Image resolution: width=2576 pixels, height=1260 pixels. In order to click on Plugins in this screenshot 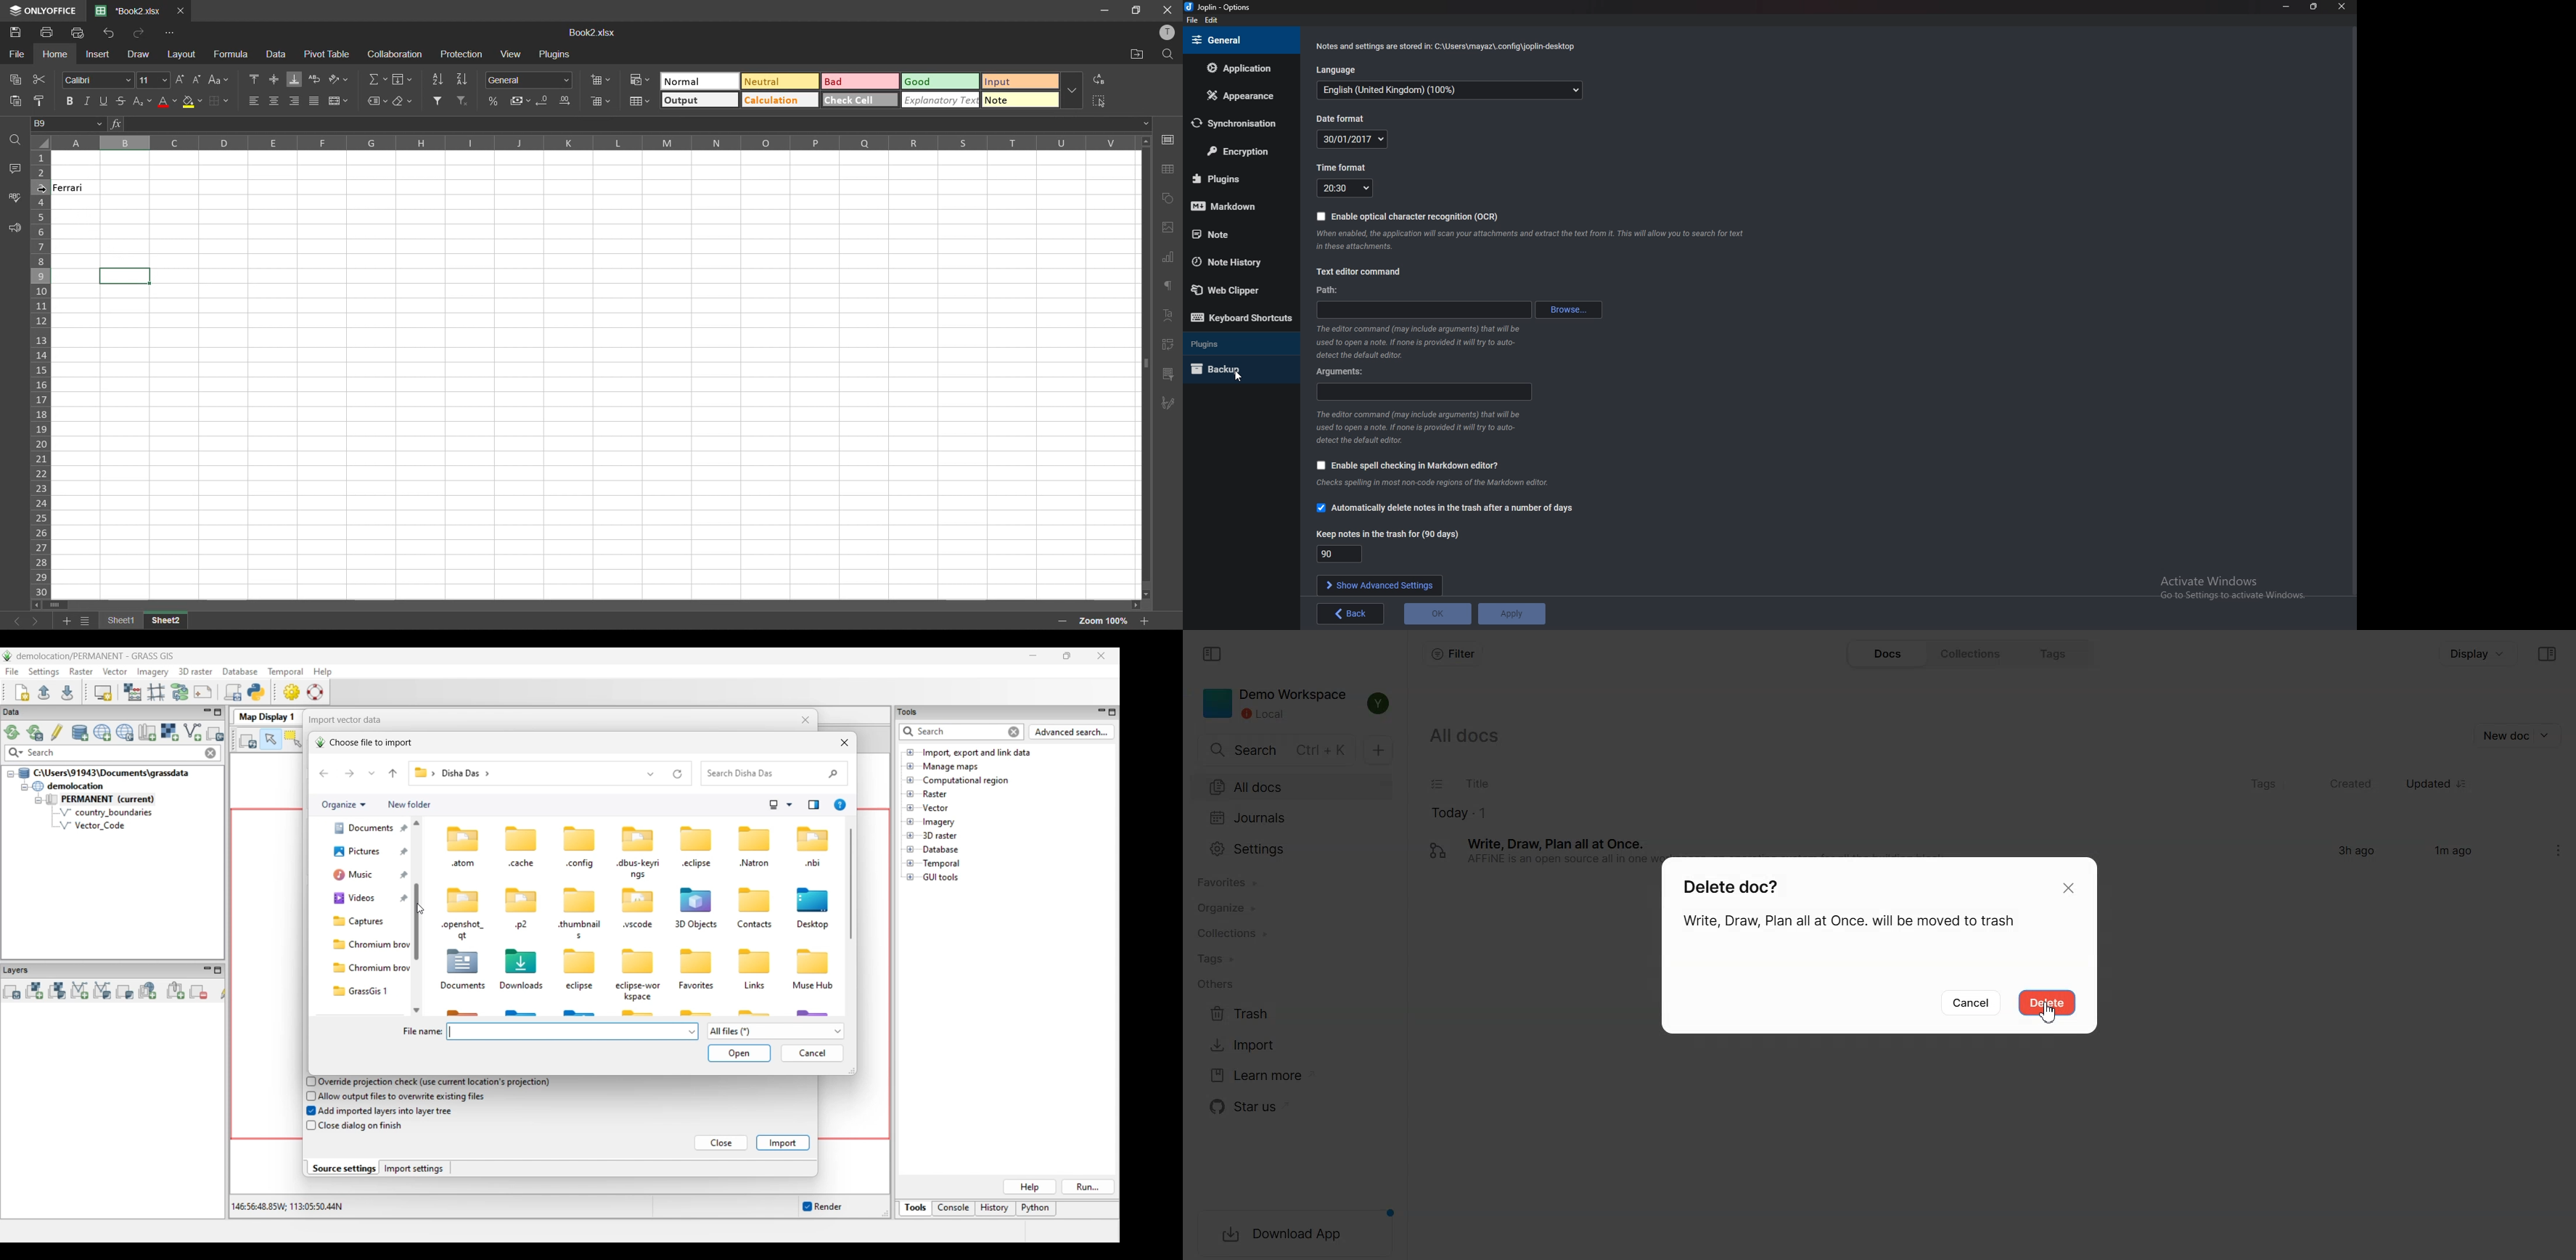, I will do `click(1232, 343)`.